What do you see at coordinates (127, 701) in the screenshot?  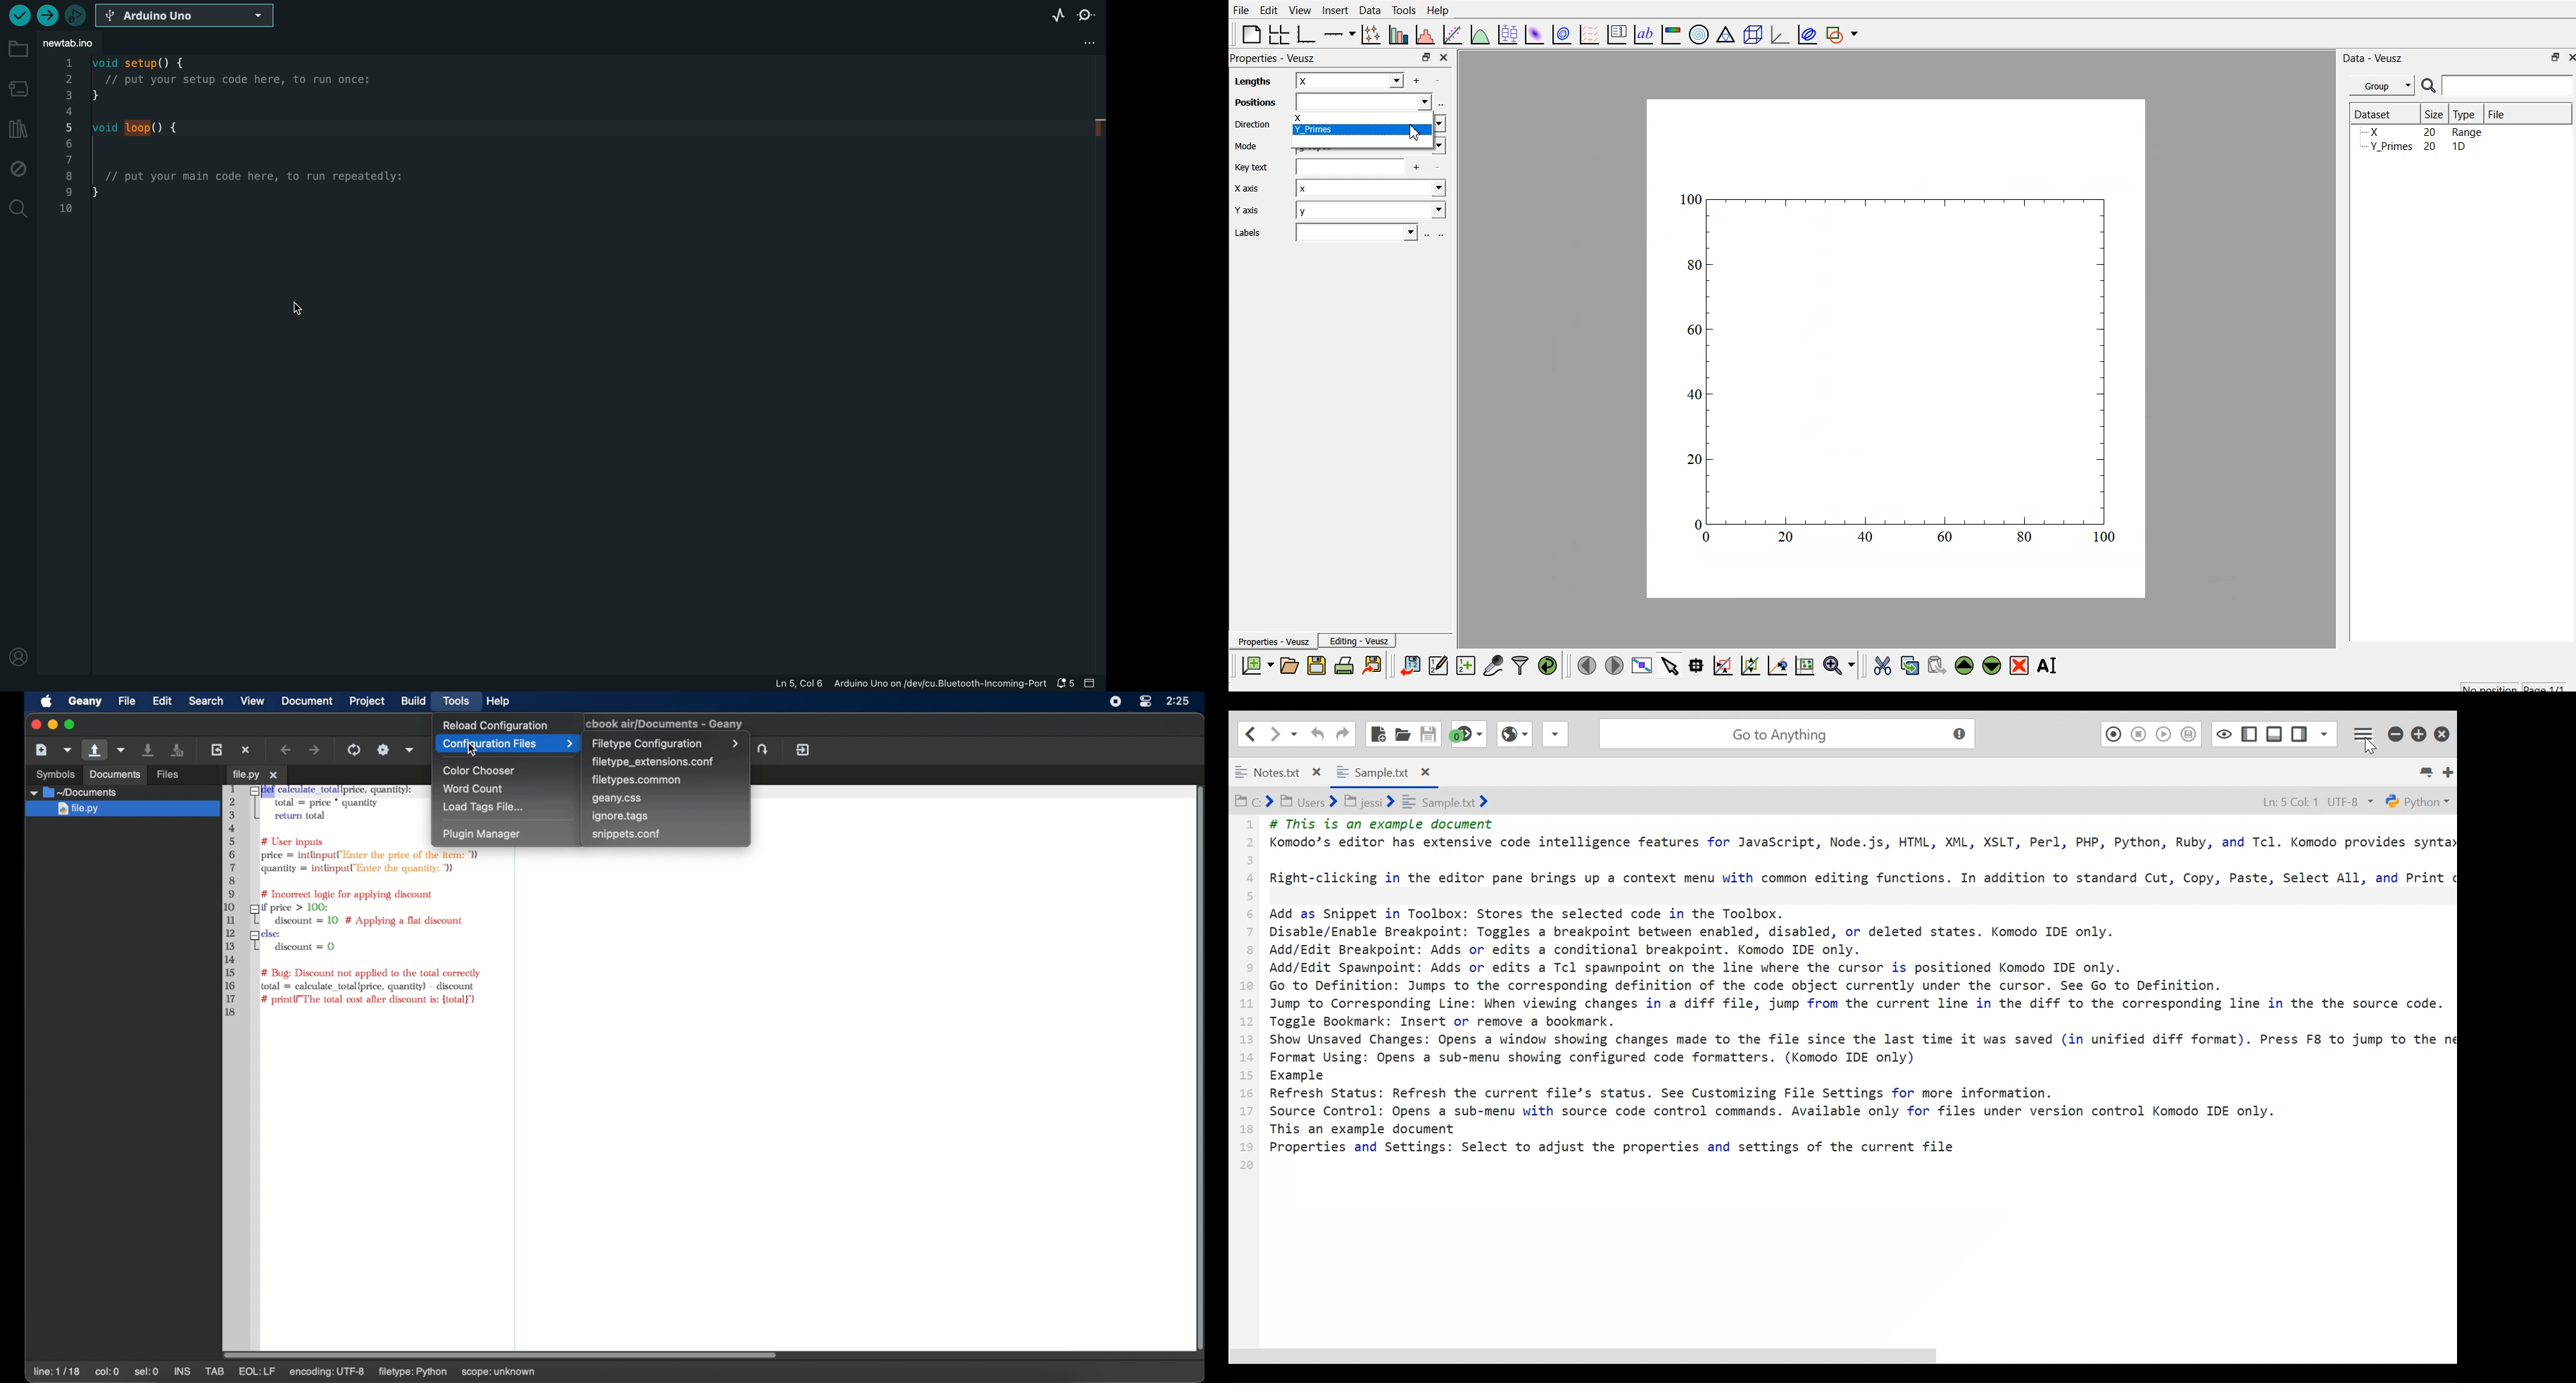 I see `file` at bounding box center [127, 701].